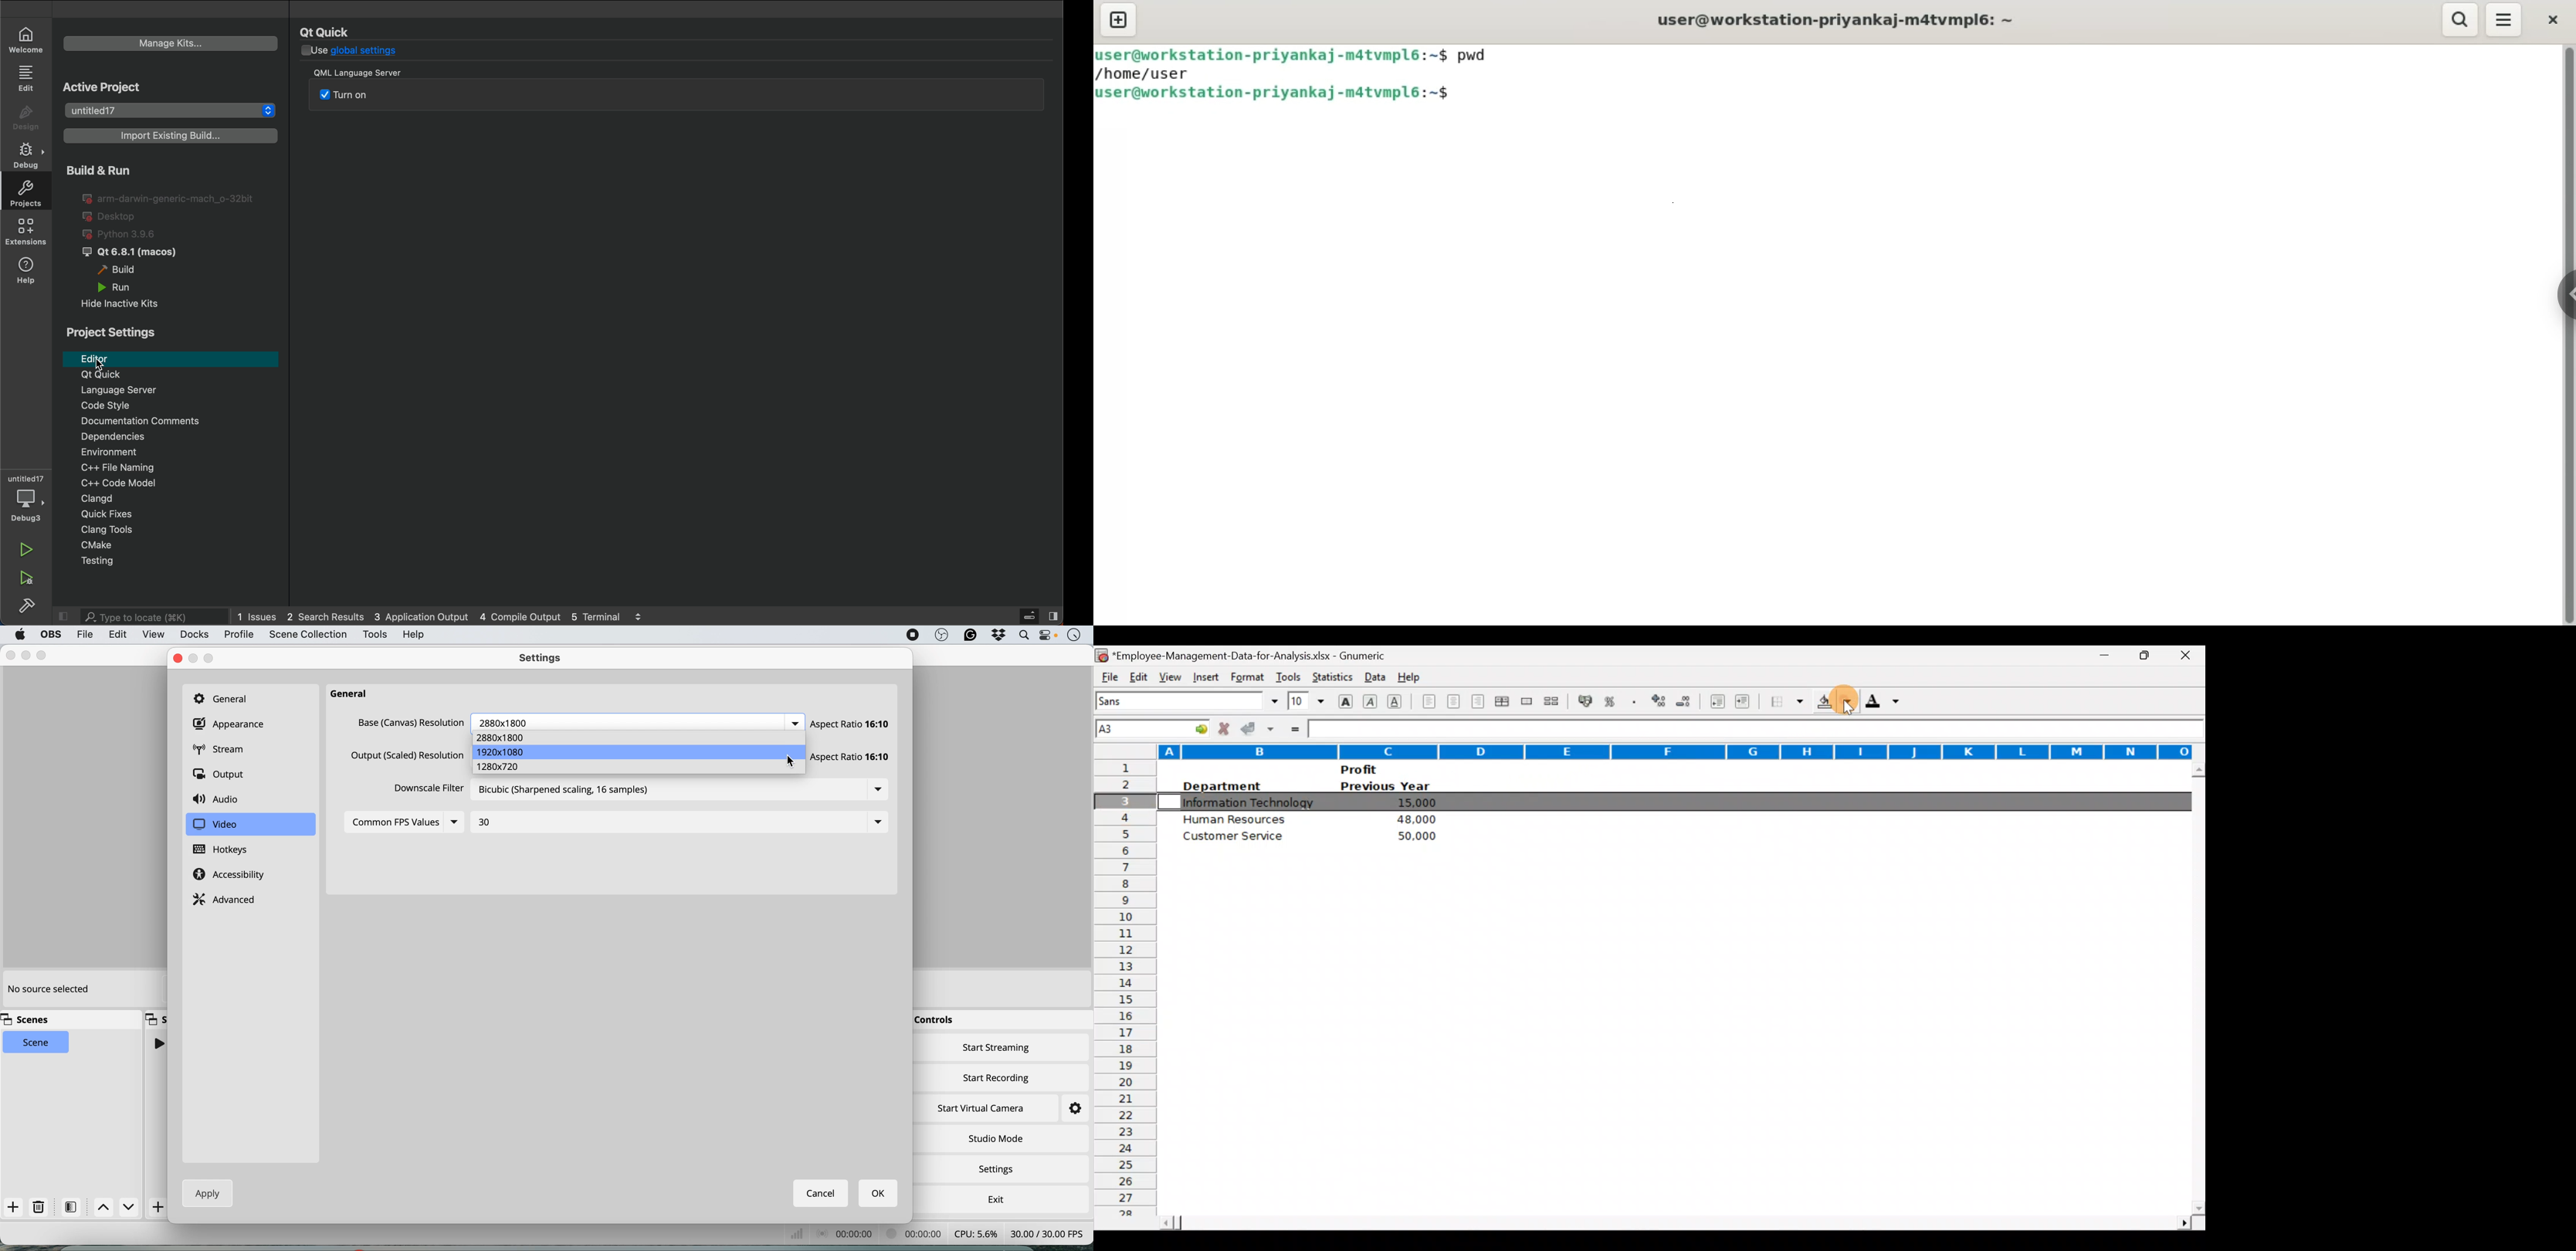  Describe the element at coordinates (204, 1193) in the screenshot. I see `apply` at that location.